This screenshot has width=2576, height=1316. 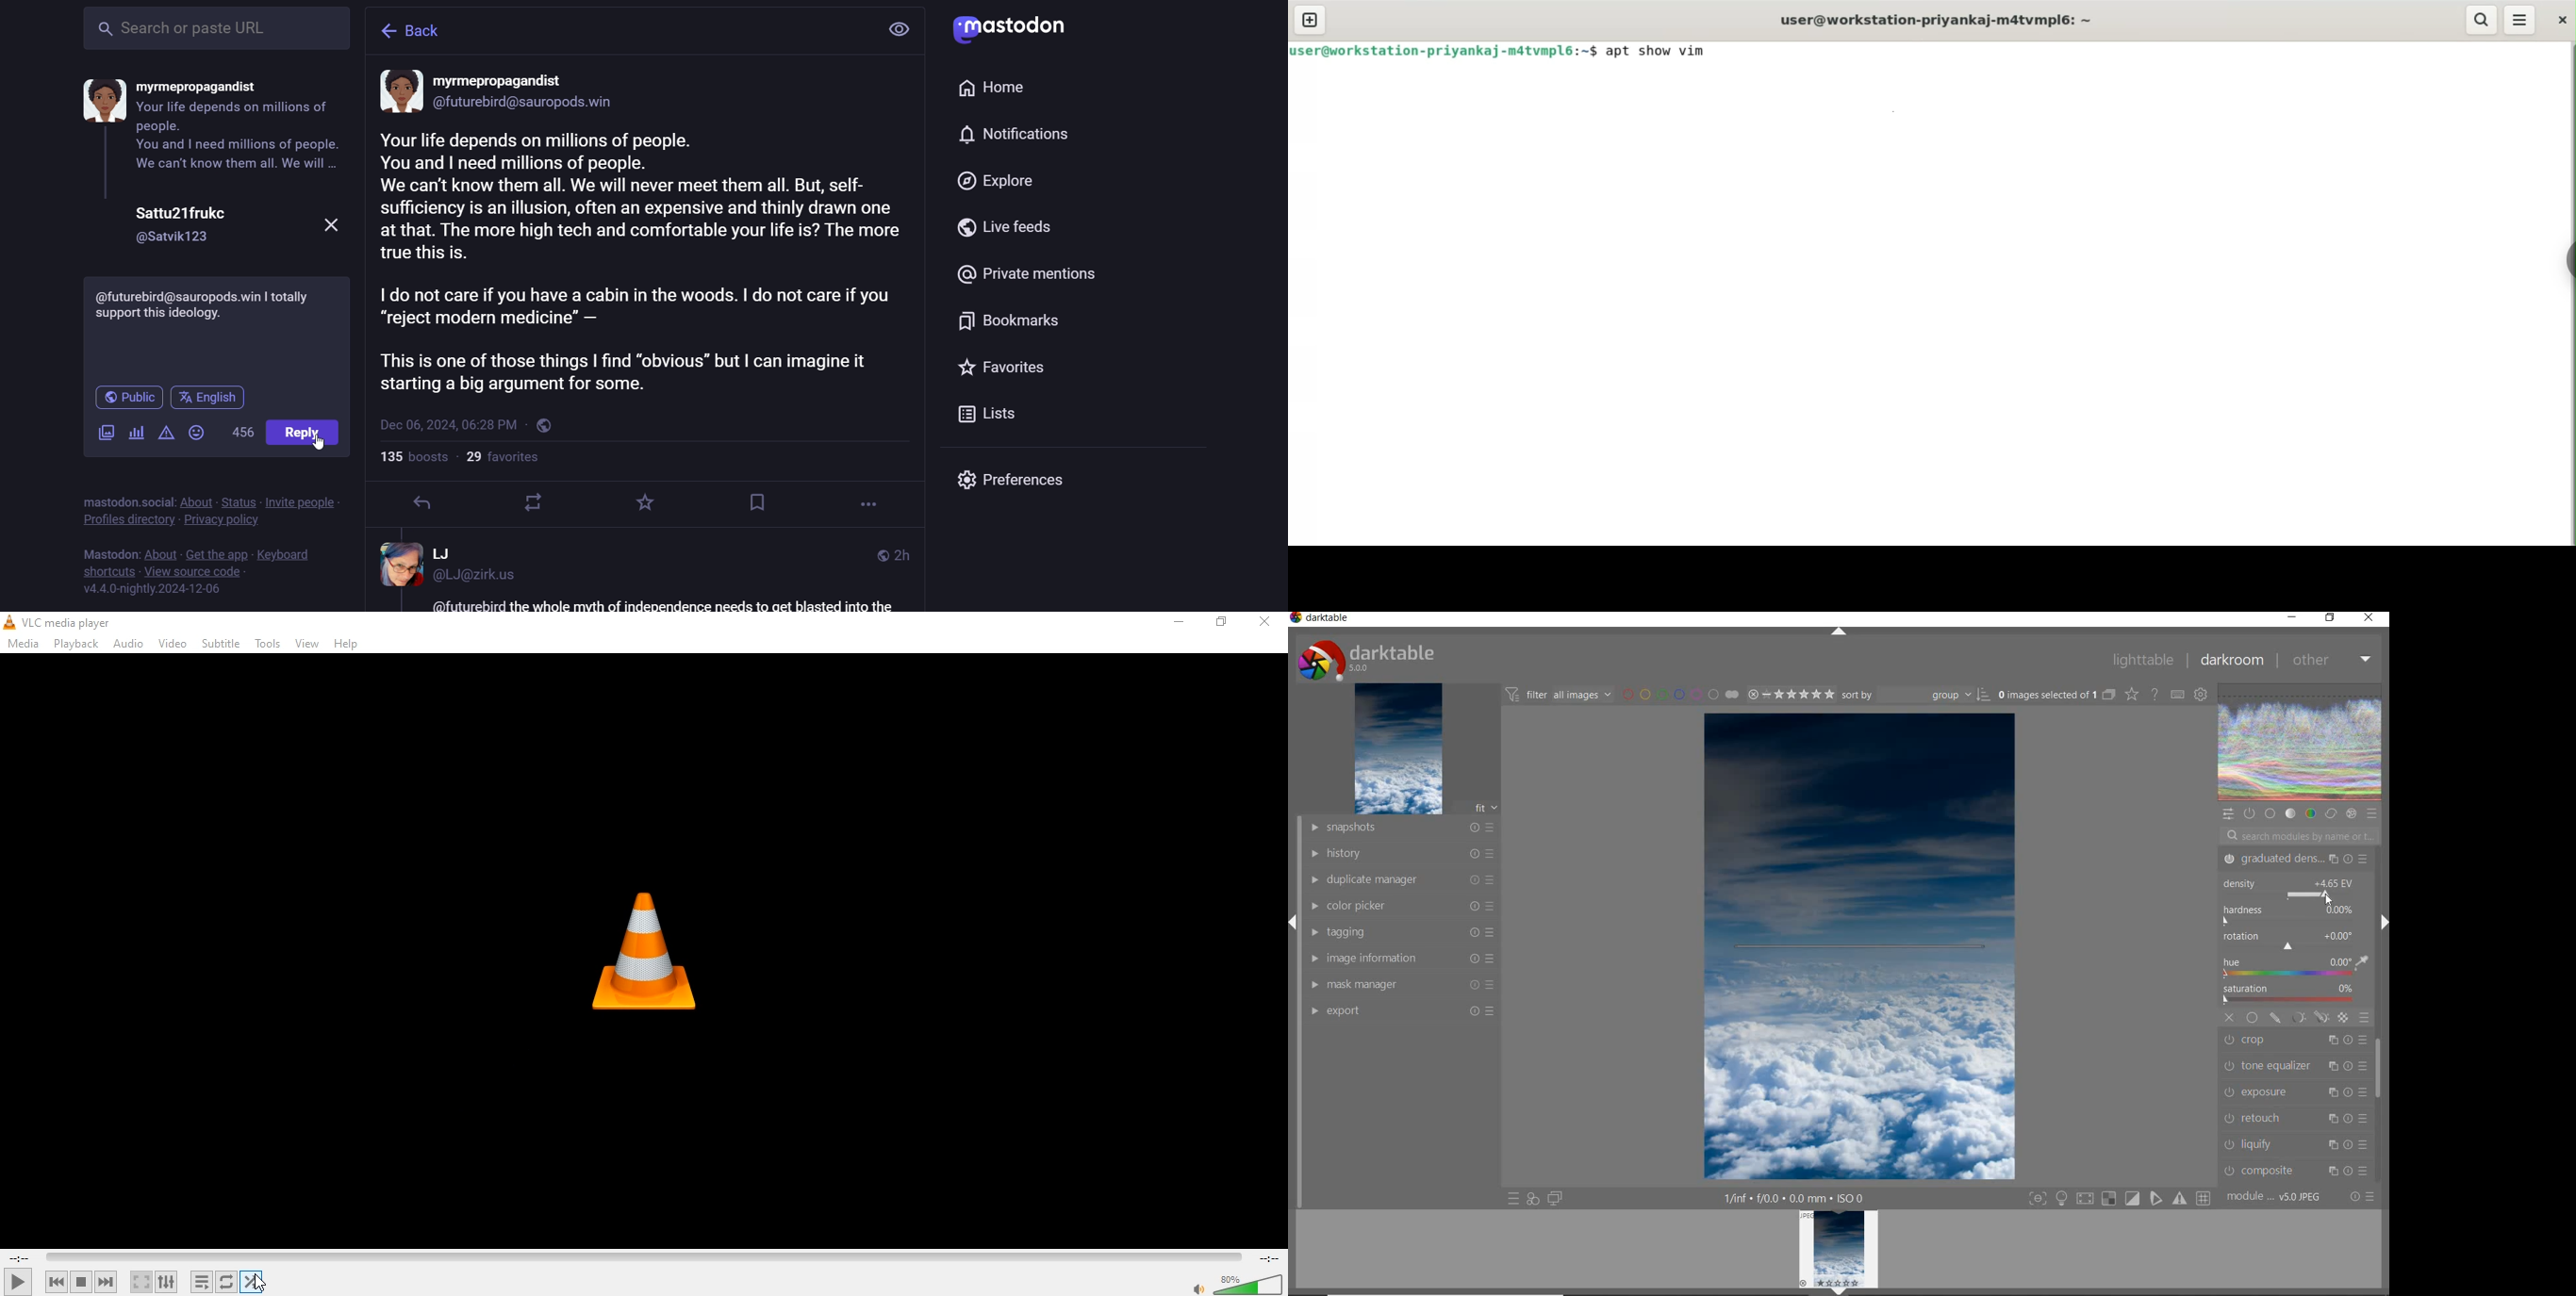 I want to click on content, so click(x=643, y=263).